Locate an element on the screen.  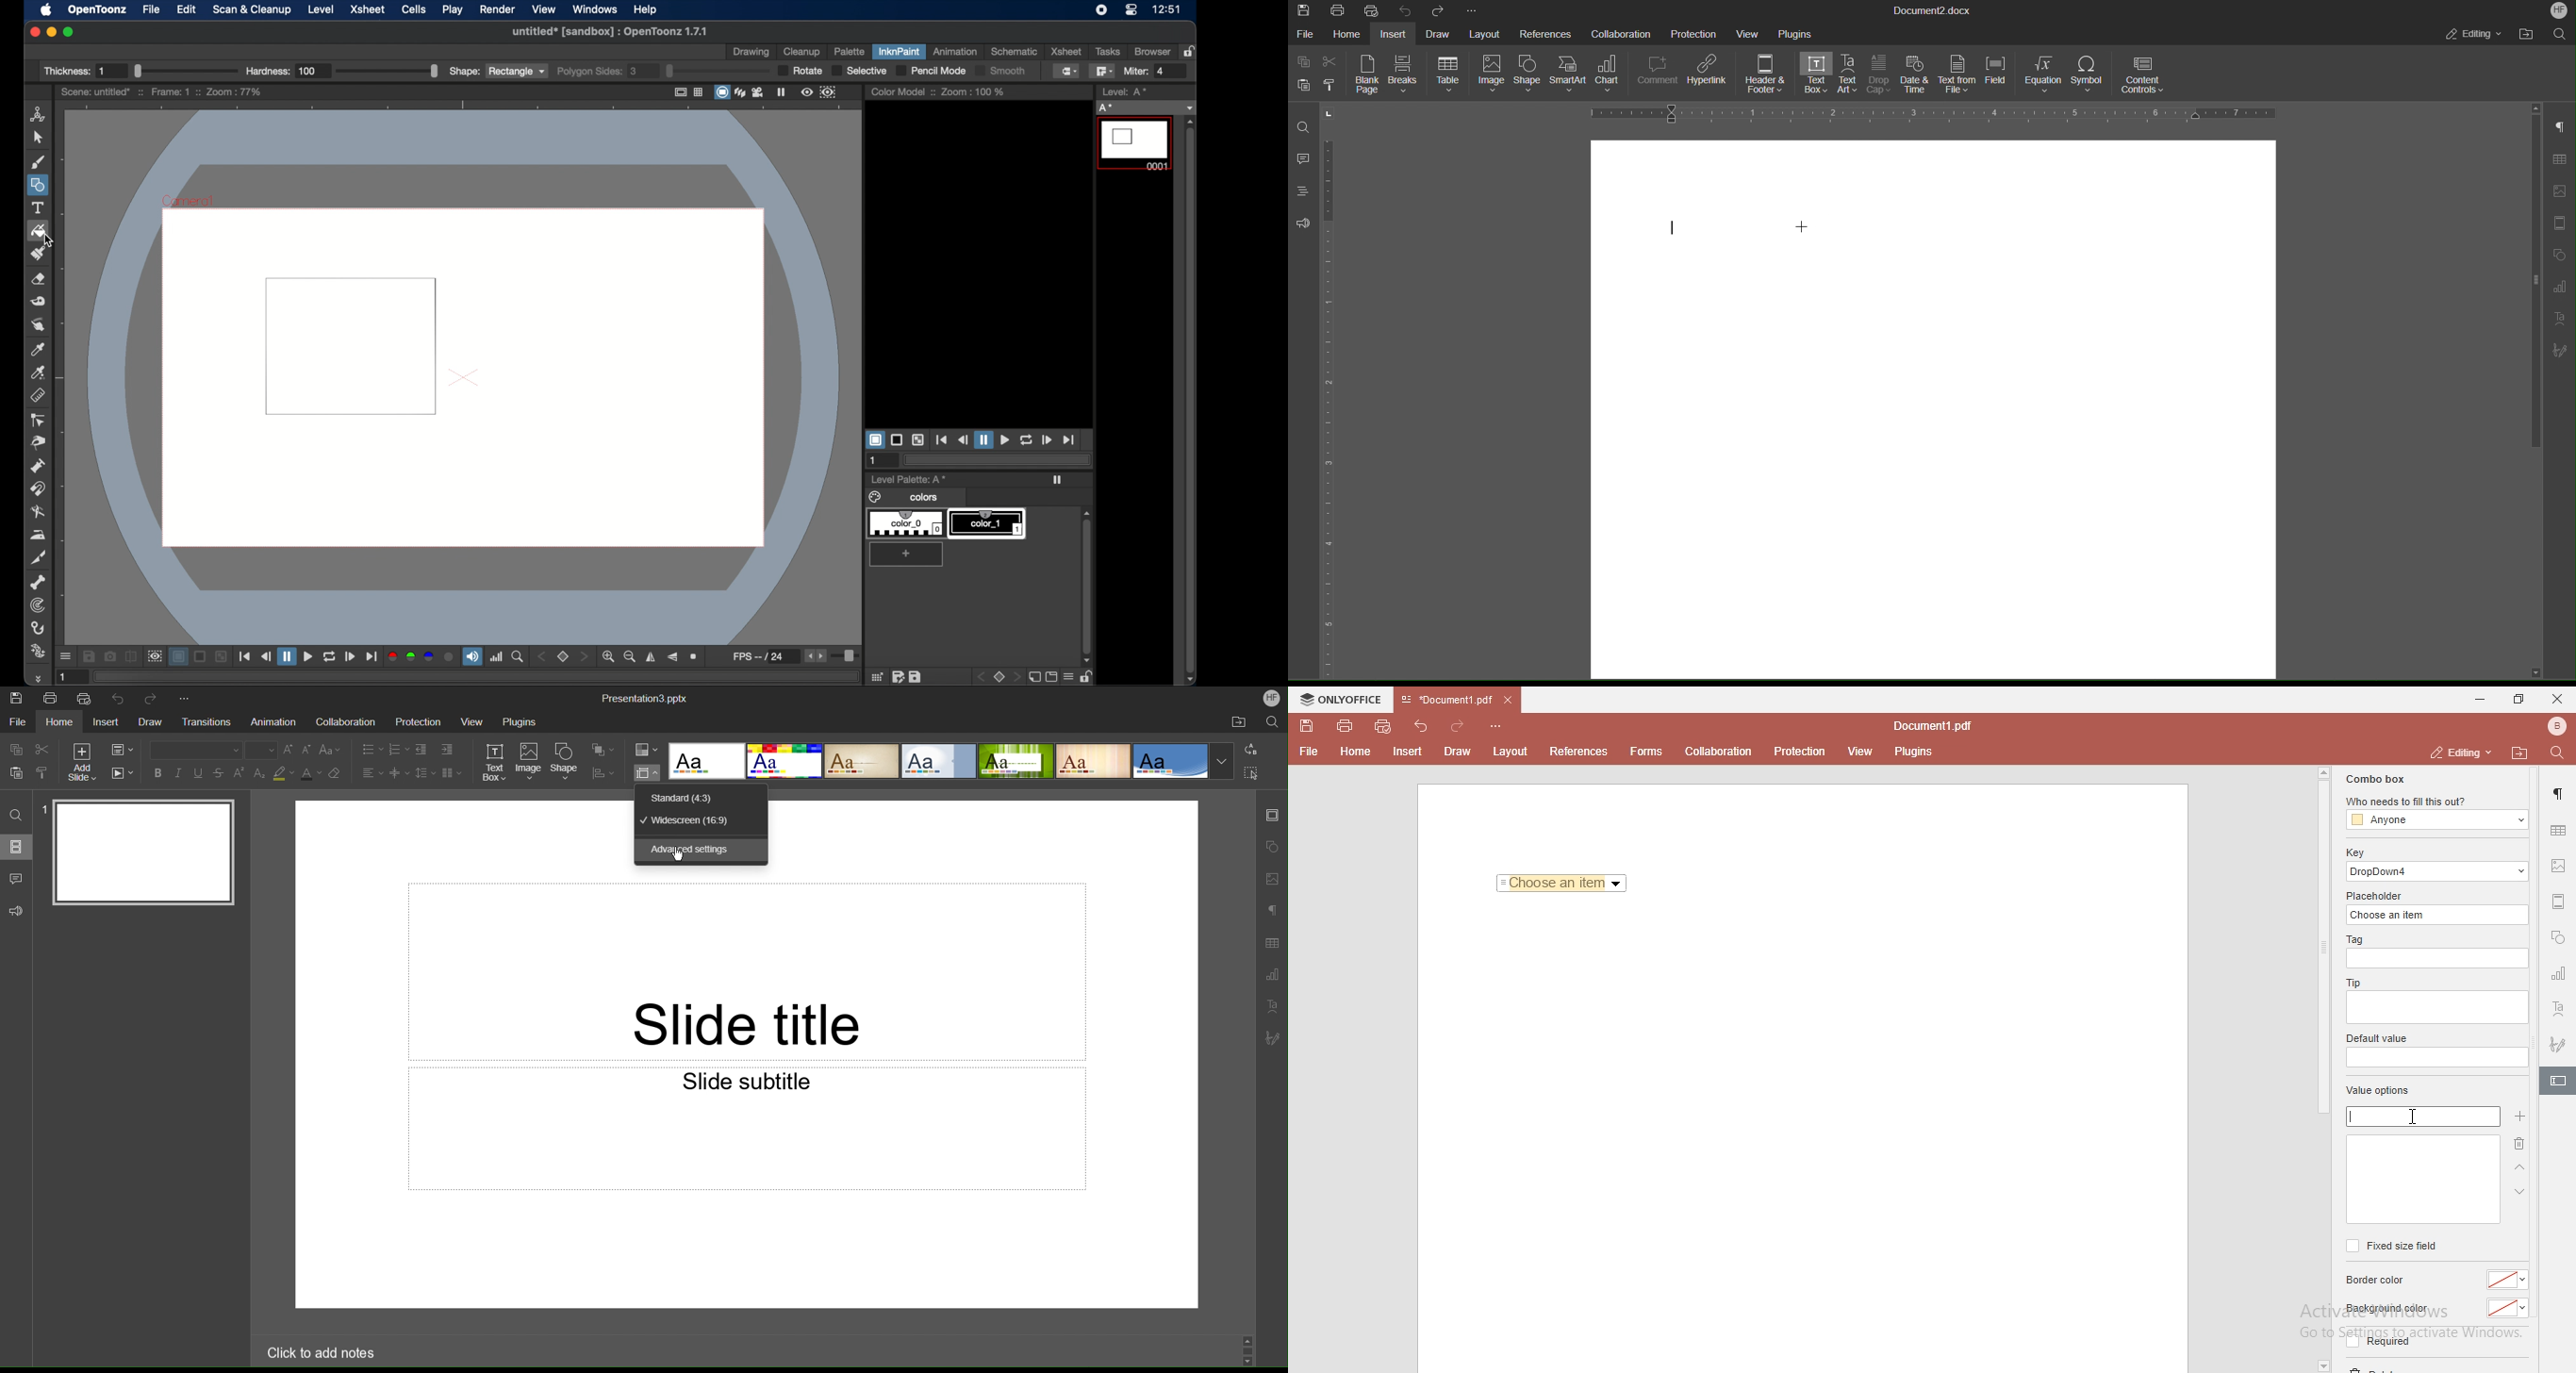
Graph is located at coordinates (2559, 287).